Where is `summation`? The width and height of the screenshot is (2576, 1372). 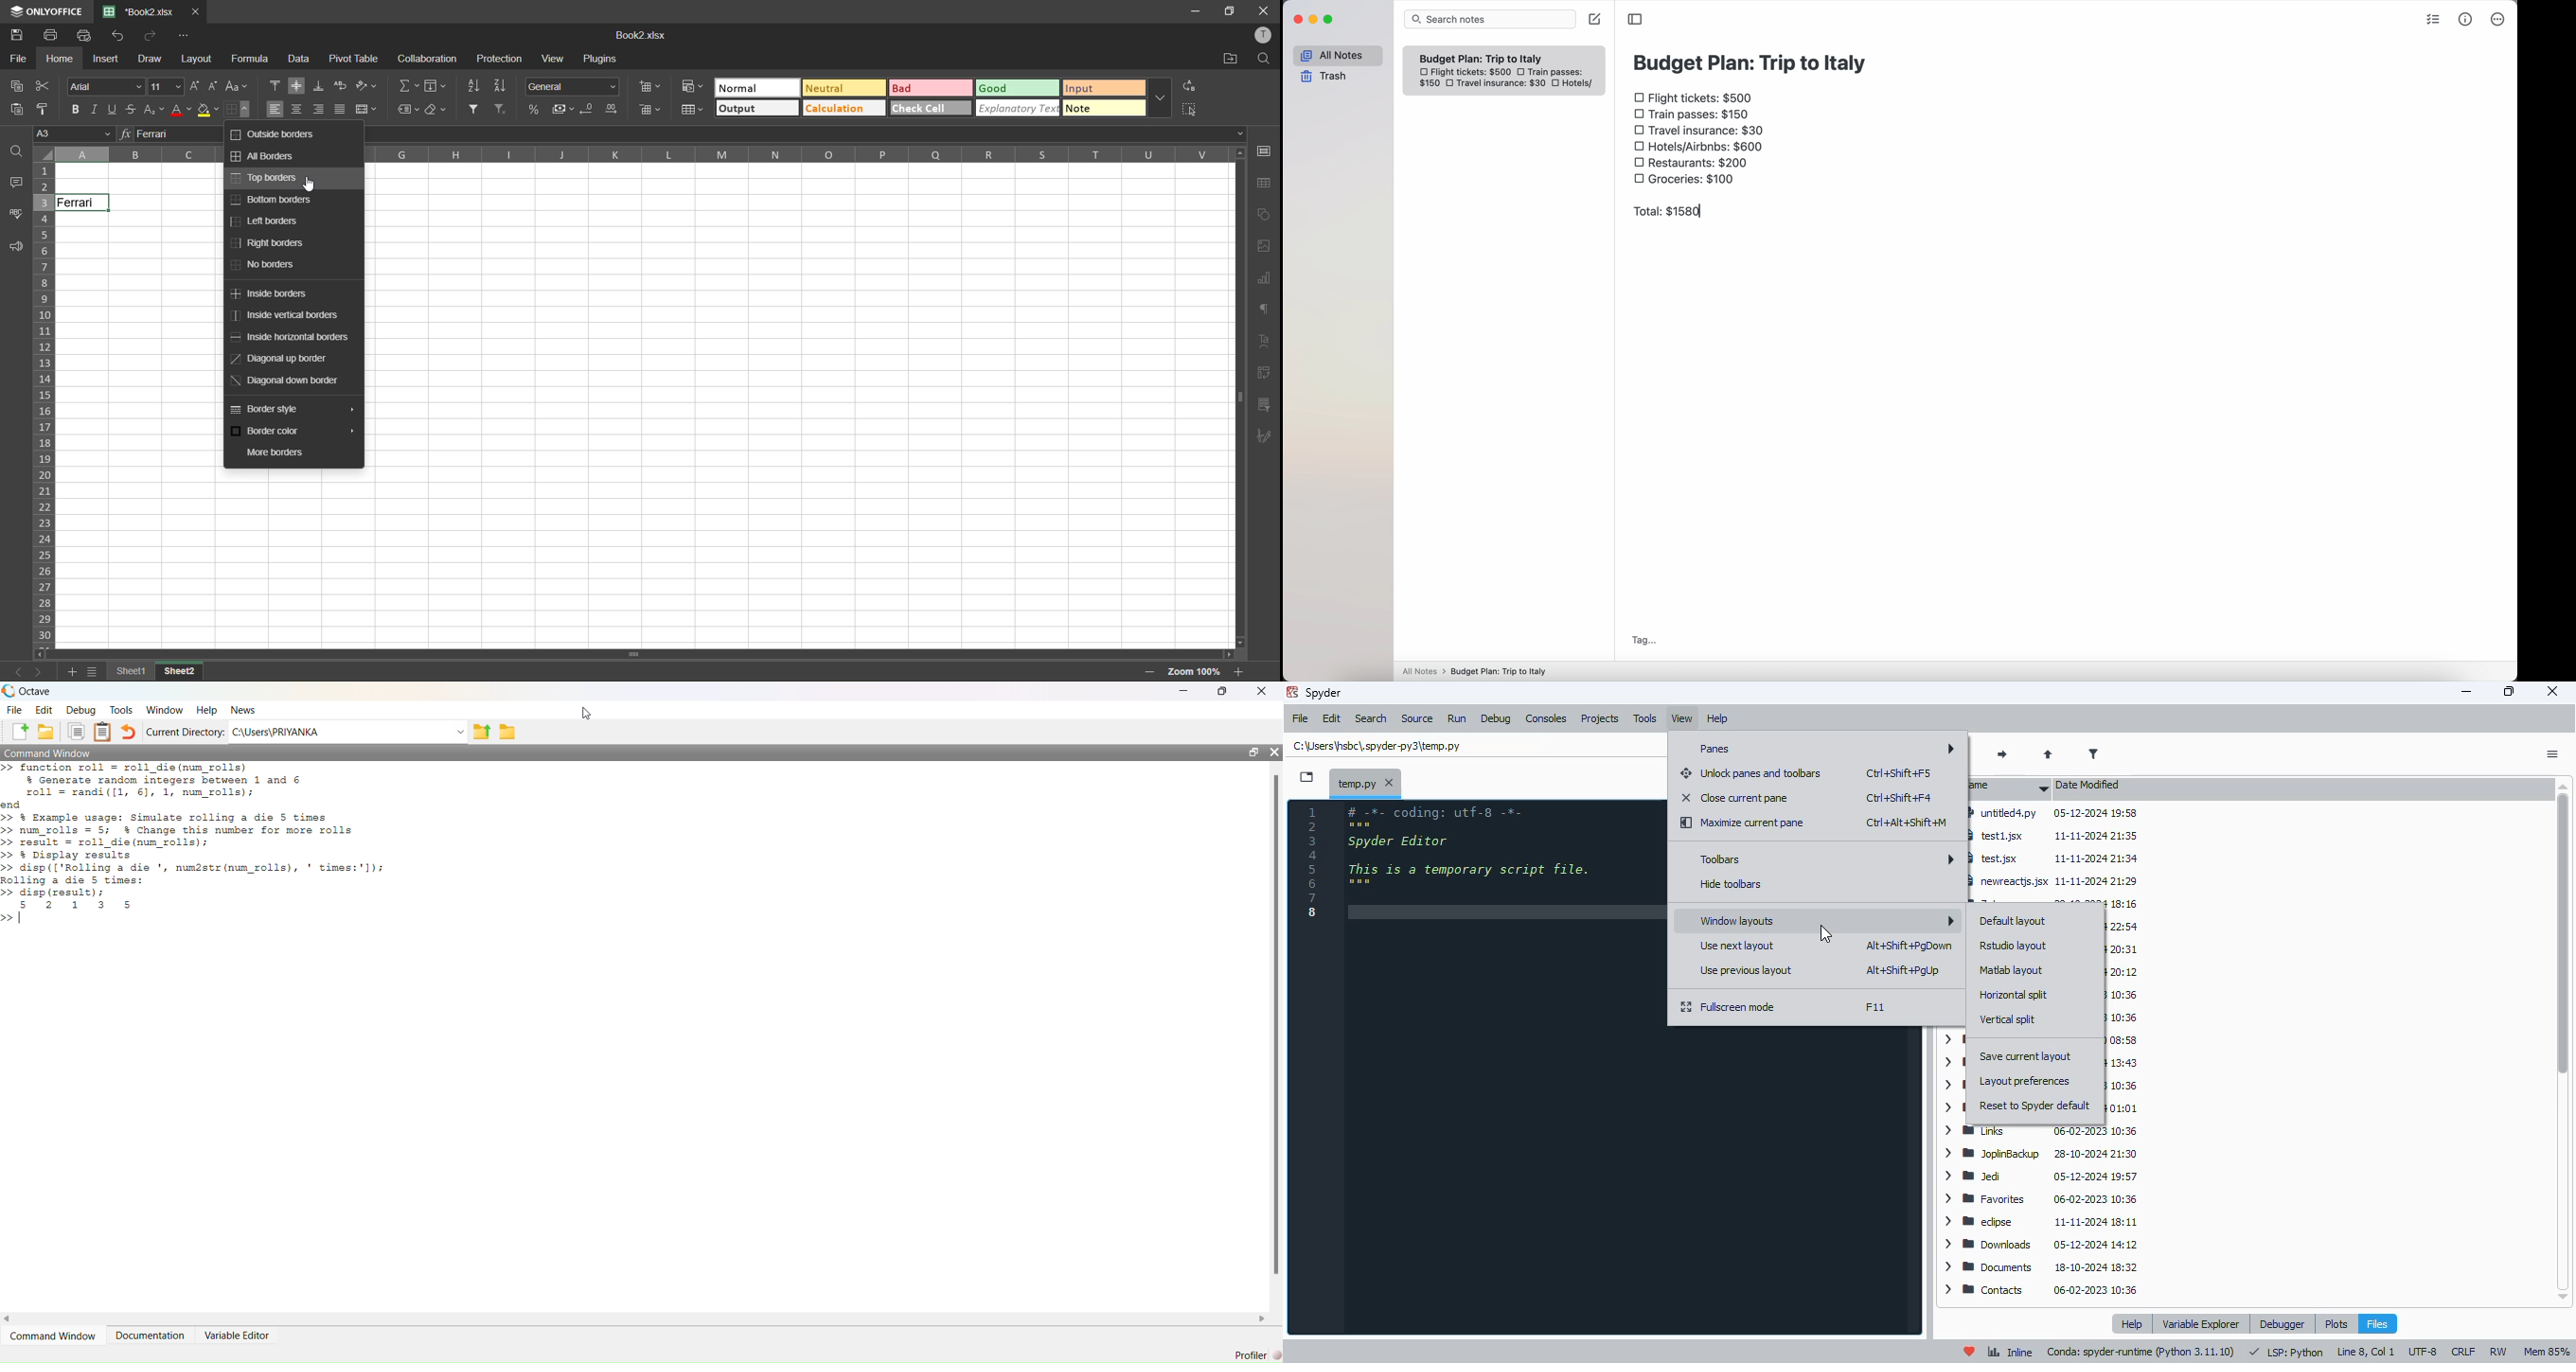
summation is located at coordinates (406, 88).